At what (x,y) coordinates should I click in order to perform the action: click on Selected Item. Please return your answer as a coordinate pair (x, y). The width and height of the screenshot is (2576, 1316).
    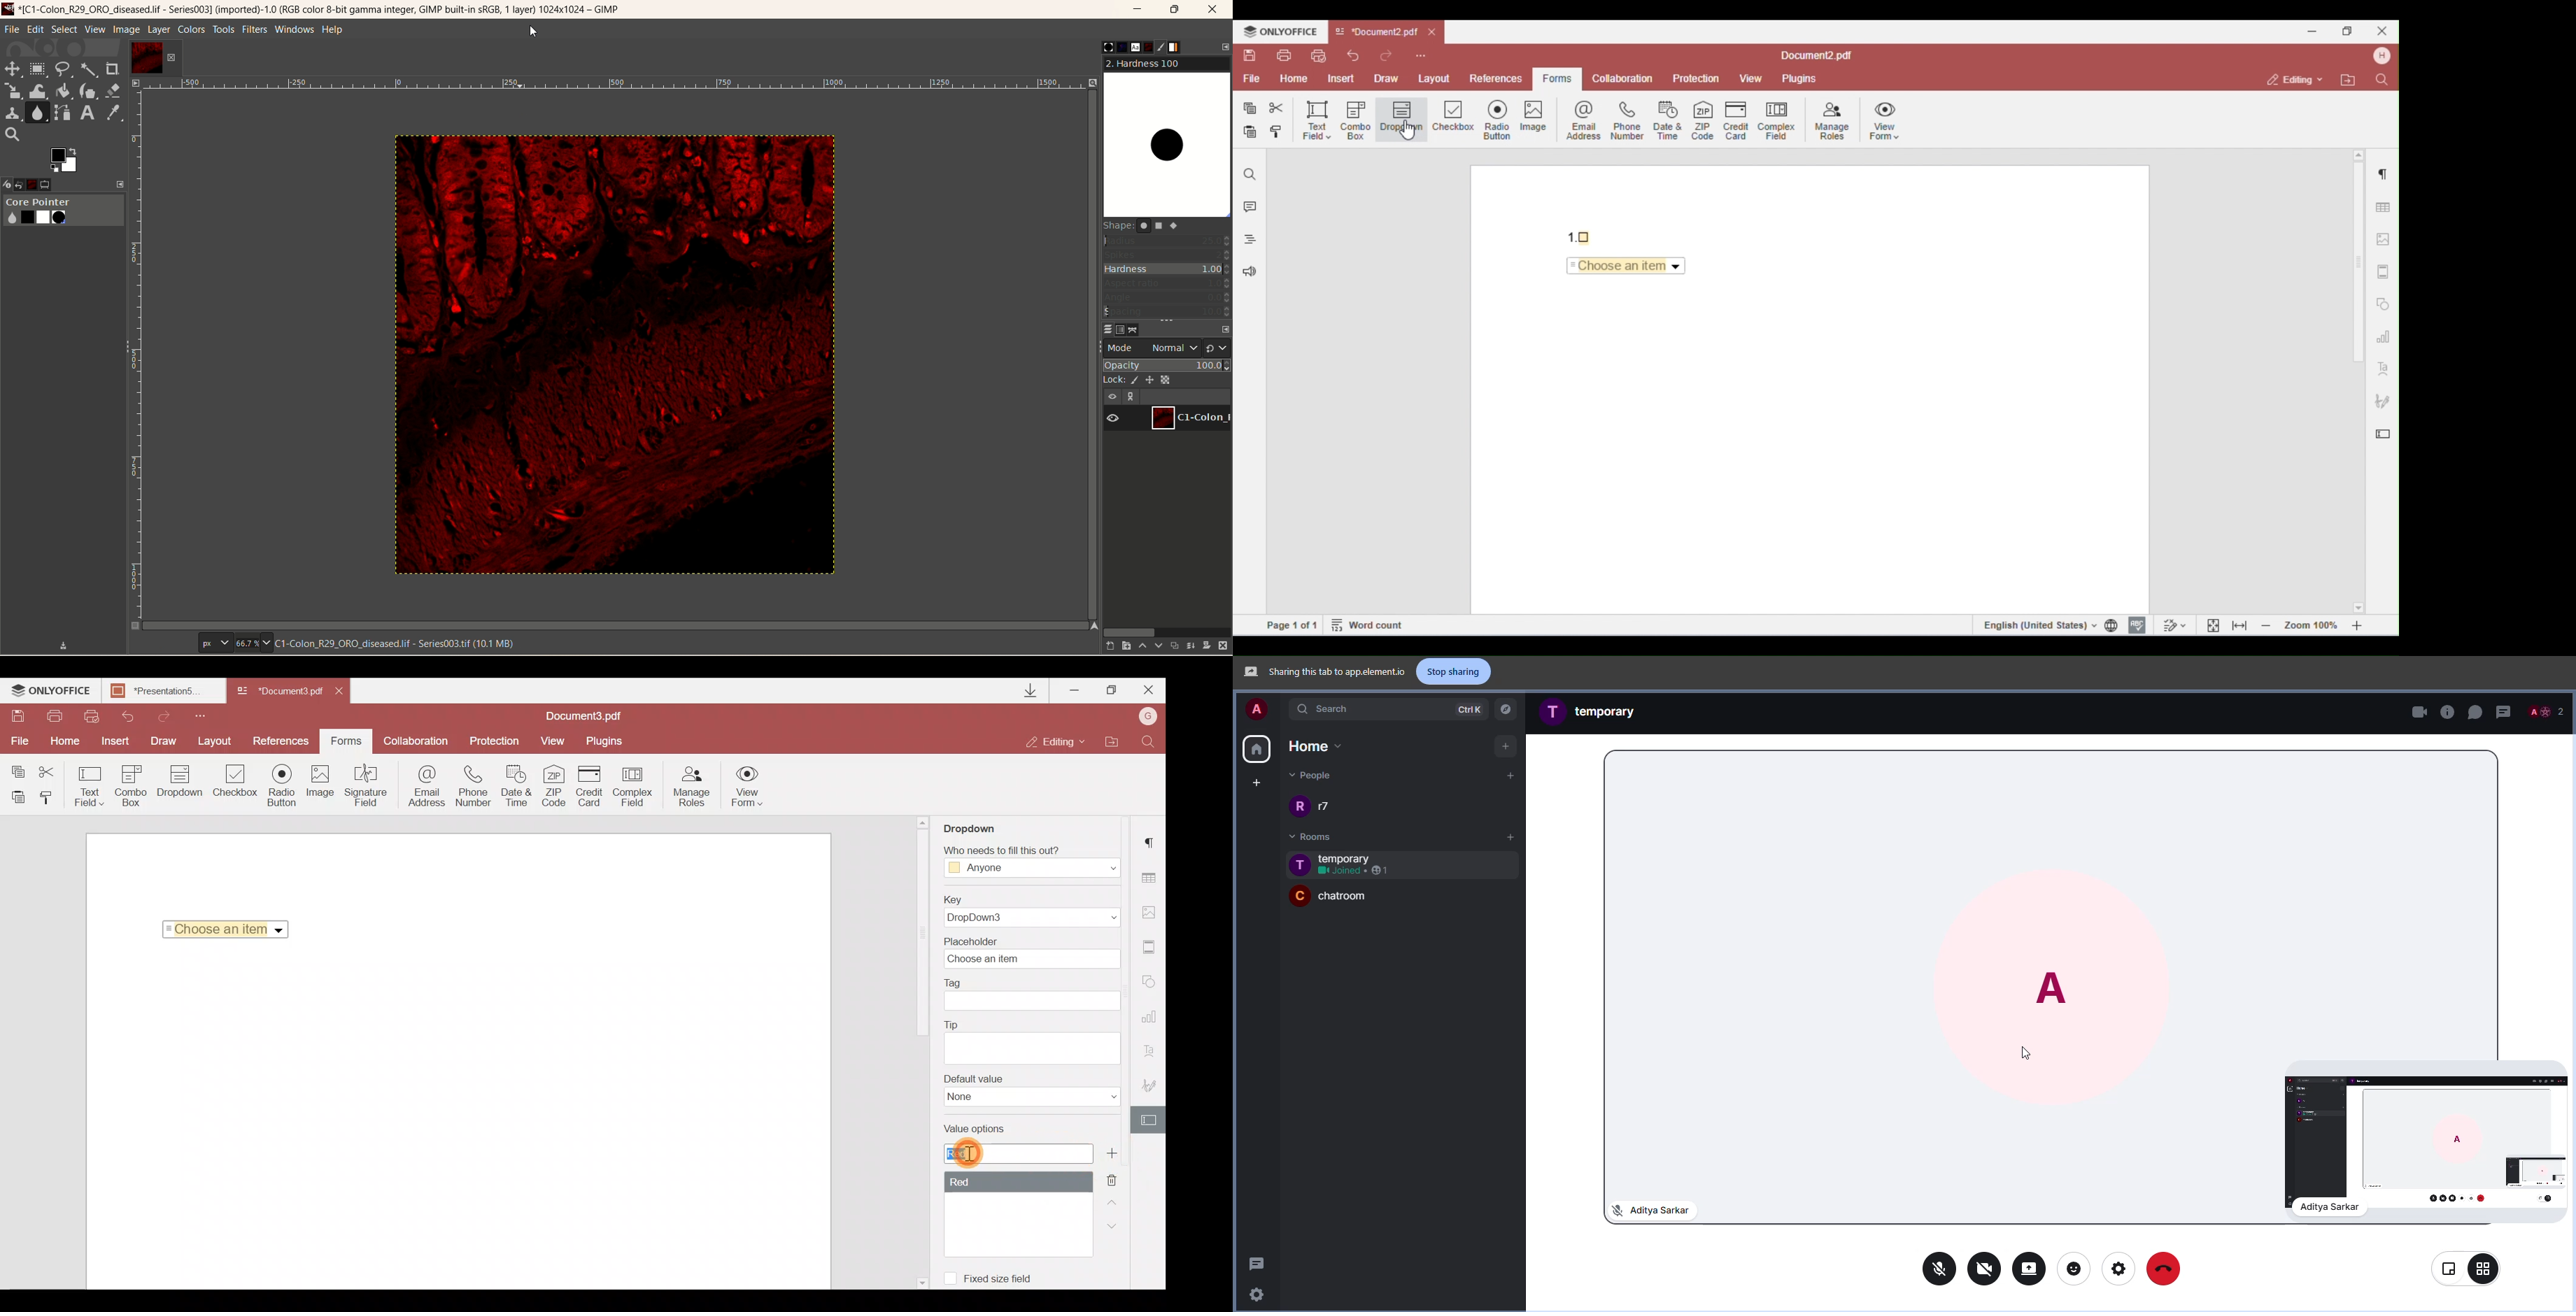
    Looking at the image, I should click on (222, 929).